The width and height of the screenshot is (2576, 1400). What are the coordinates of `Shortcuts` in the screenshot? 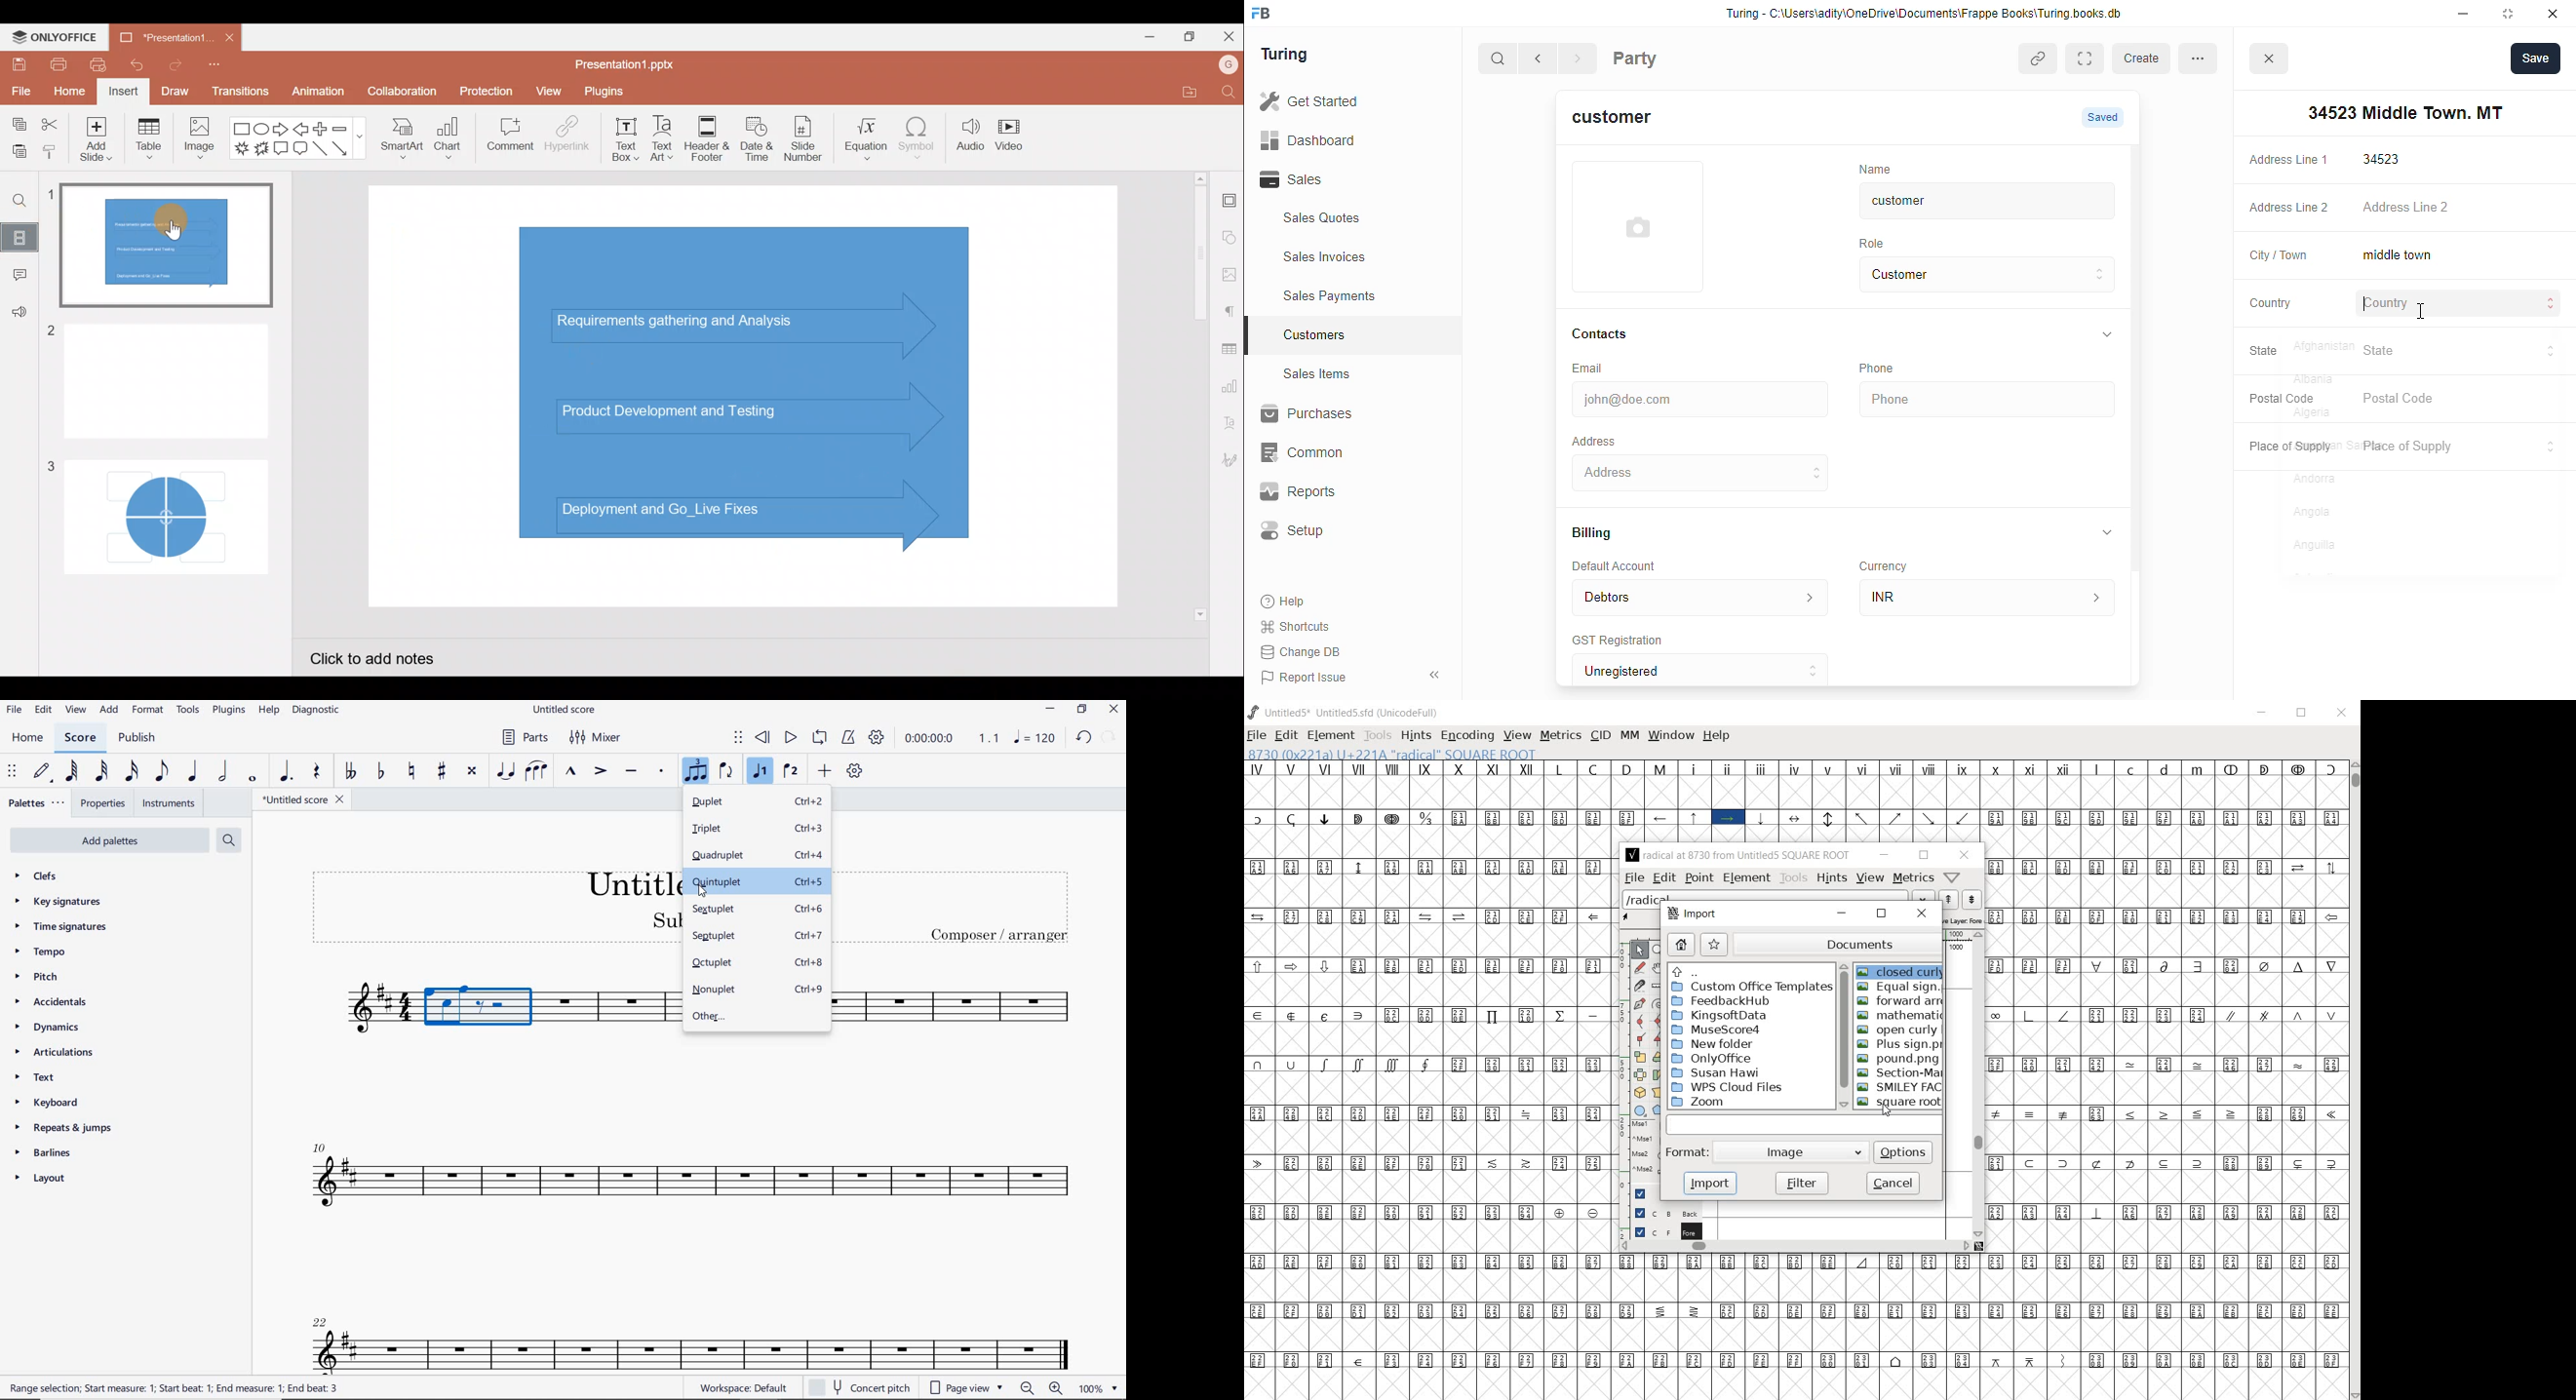 It's located at (1301, 627).